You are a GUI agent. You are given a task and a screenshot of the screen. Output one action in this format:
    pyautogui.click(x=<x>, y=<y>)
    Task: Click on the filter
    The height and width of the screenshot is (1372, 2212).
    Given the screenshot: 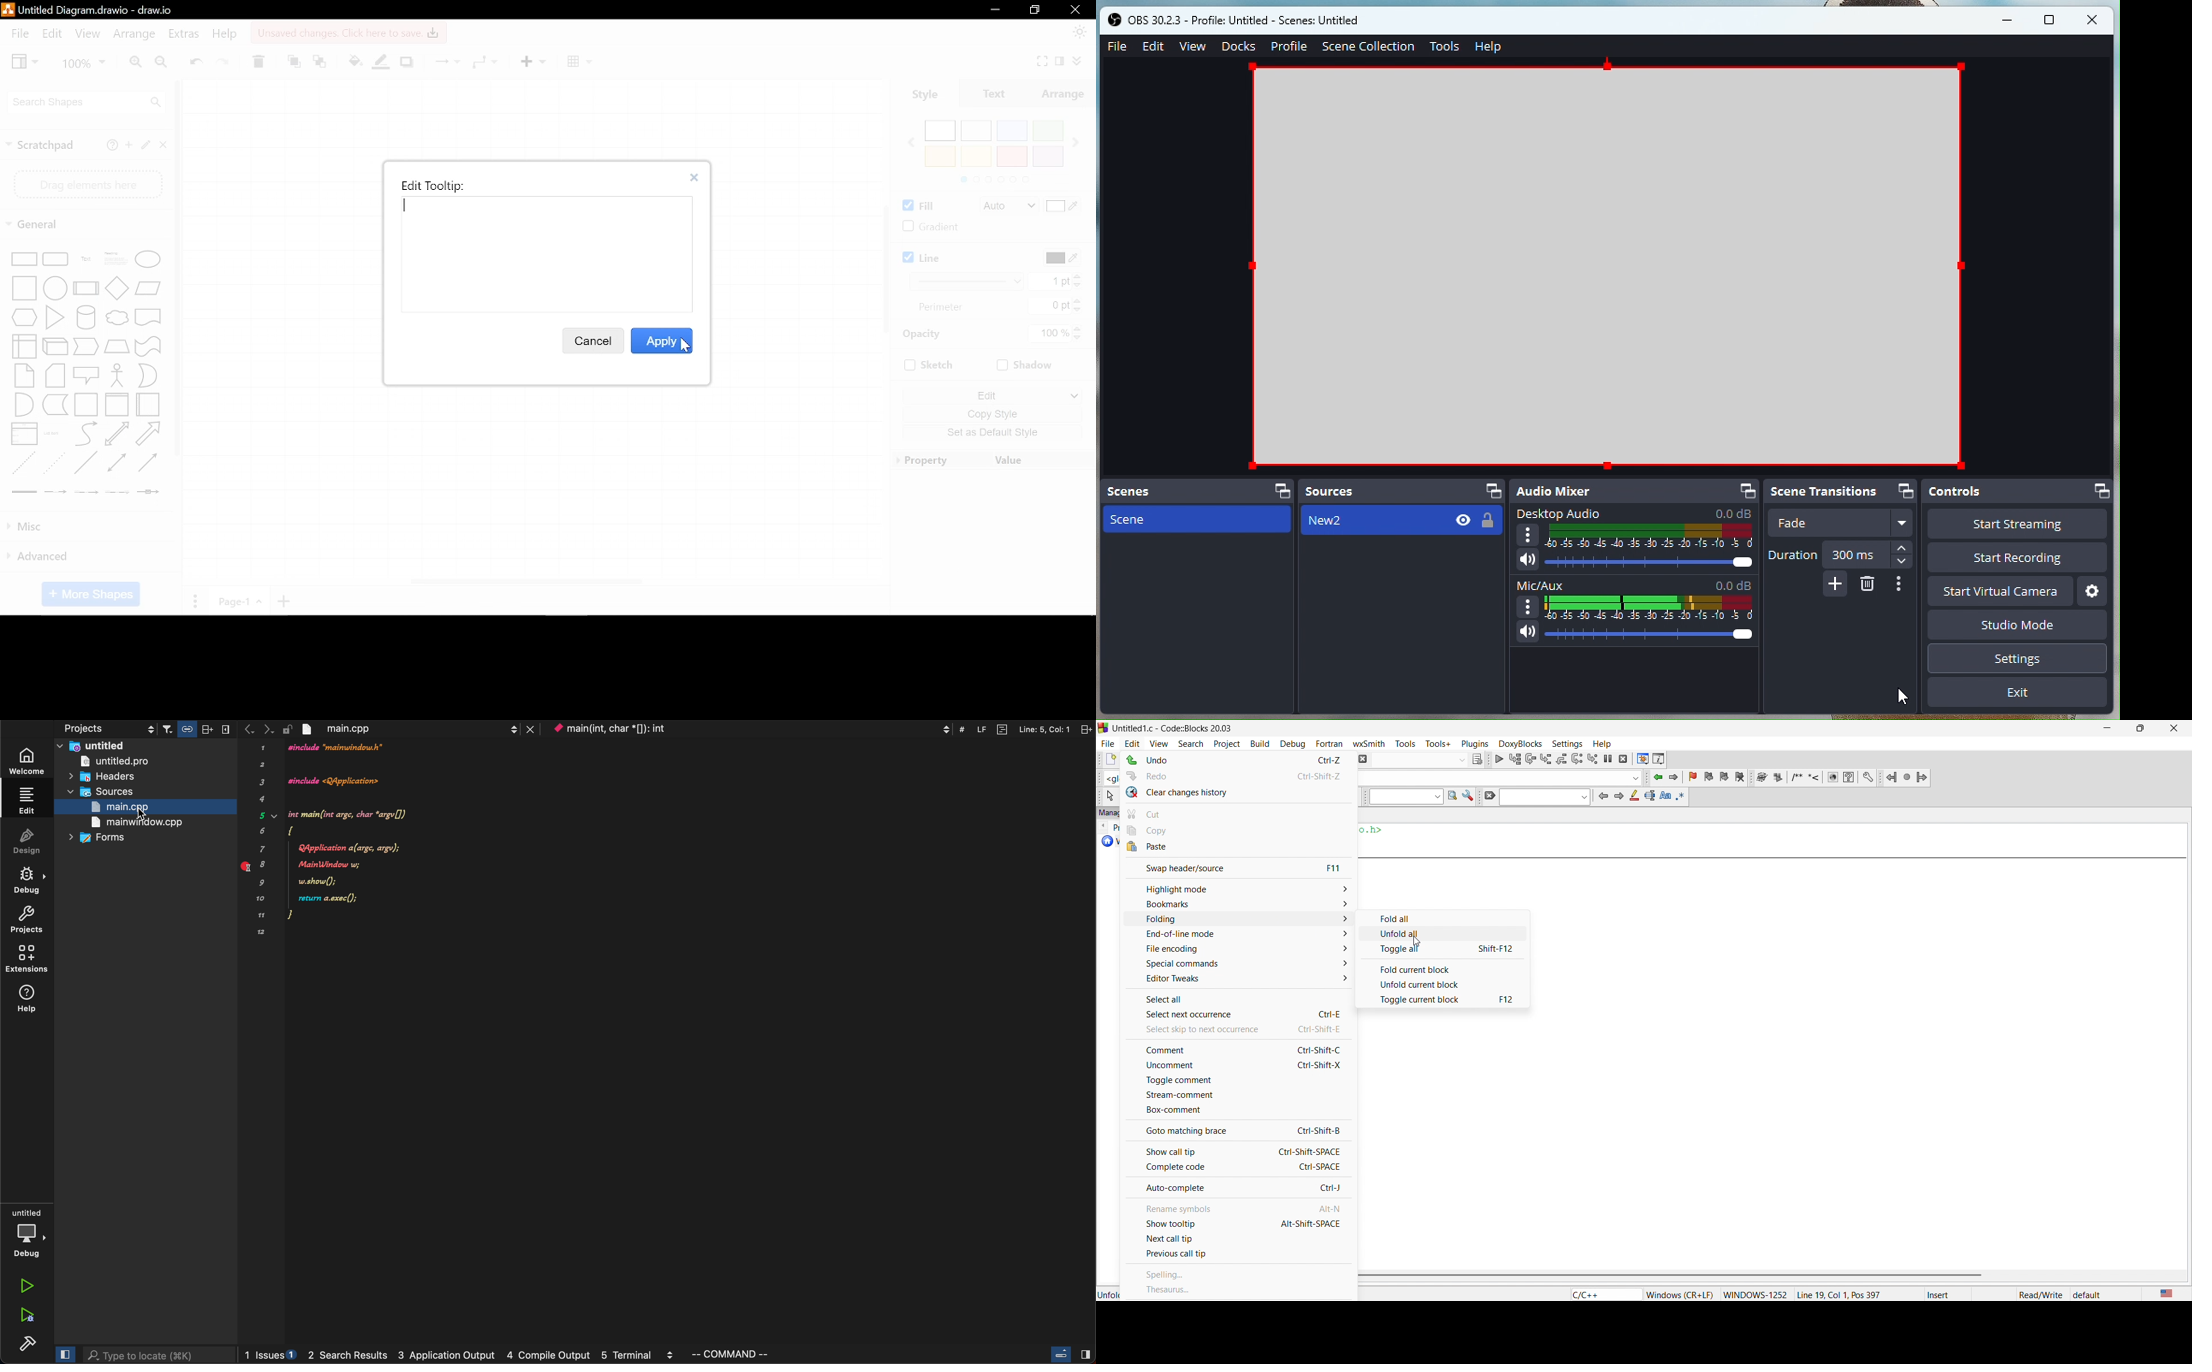 What is the action you would take?
    pyautogui.click(x=196, y=729)
    